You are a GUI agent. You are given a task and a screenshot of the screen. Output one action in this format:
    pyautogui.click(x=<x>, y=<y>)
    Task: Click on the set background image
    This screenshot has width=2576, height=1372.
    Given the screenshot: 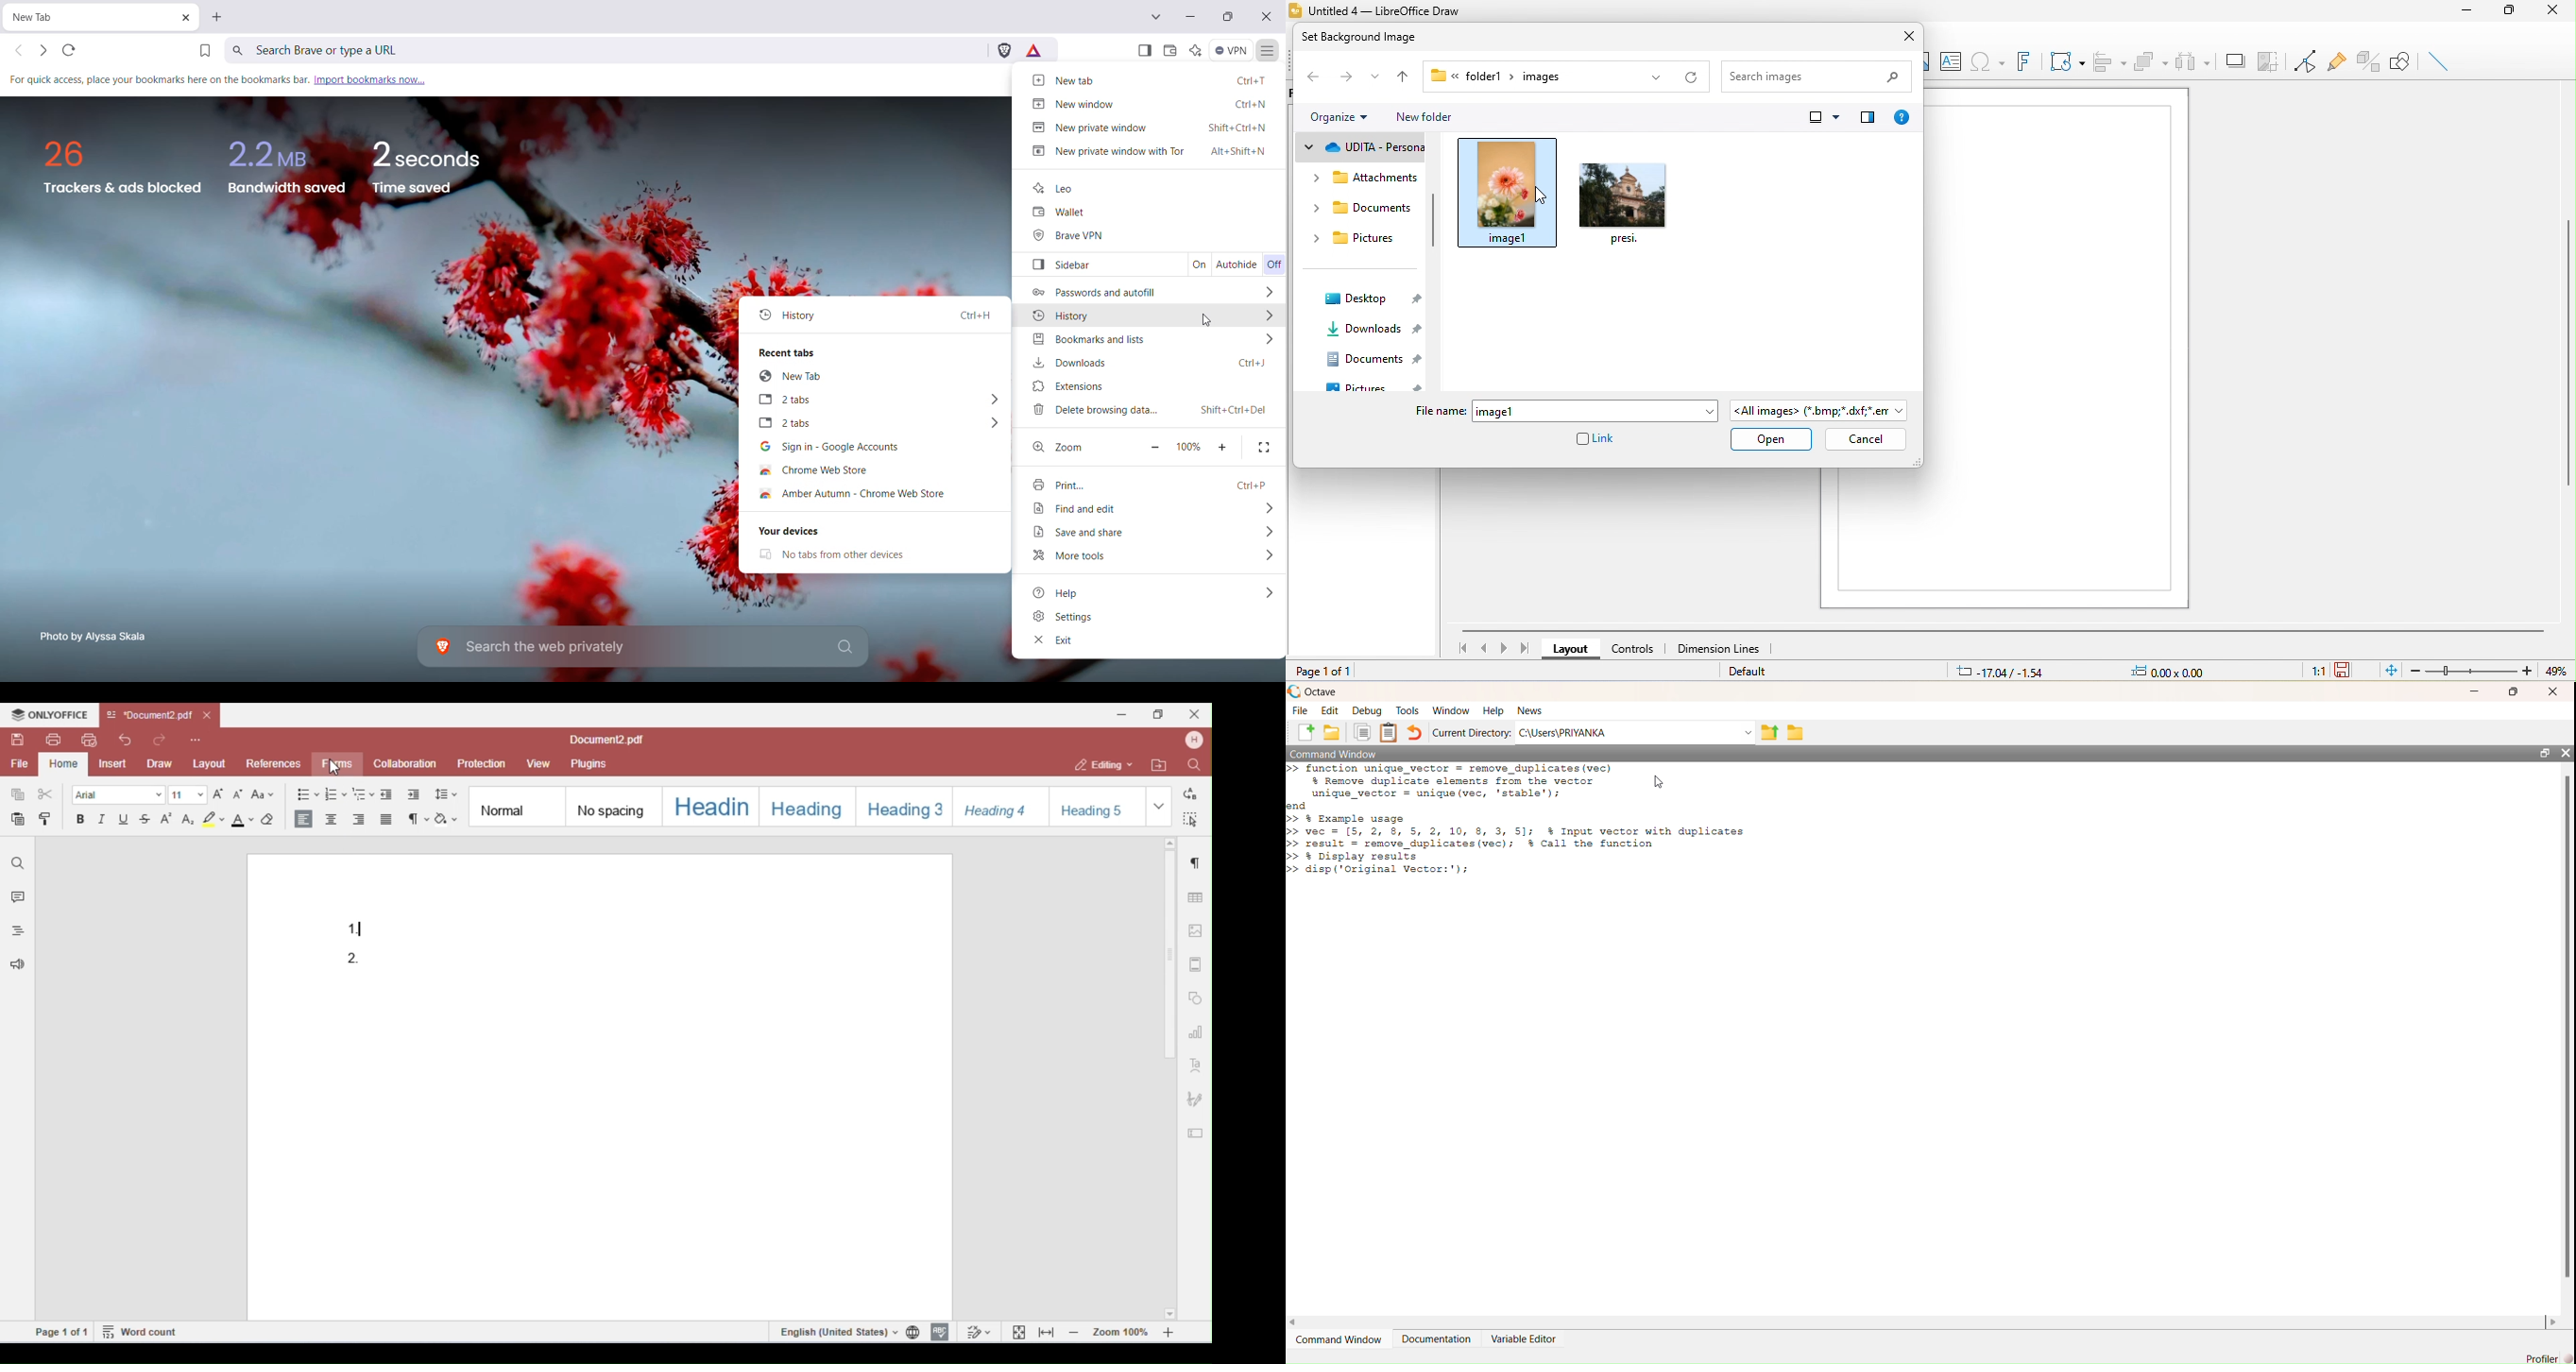 What is the action you would take?
    pyautogui.click(x=1384, y=35)
    